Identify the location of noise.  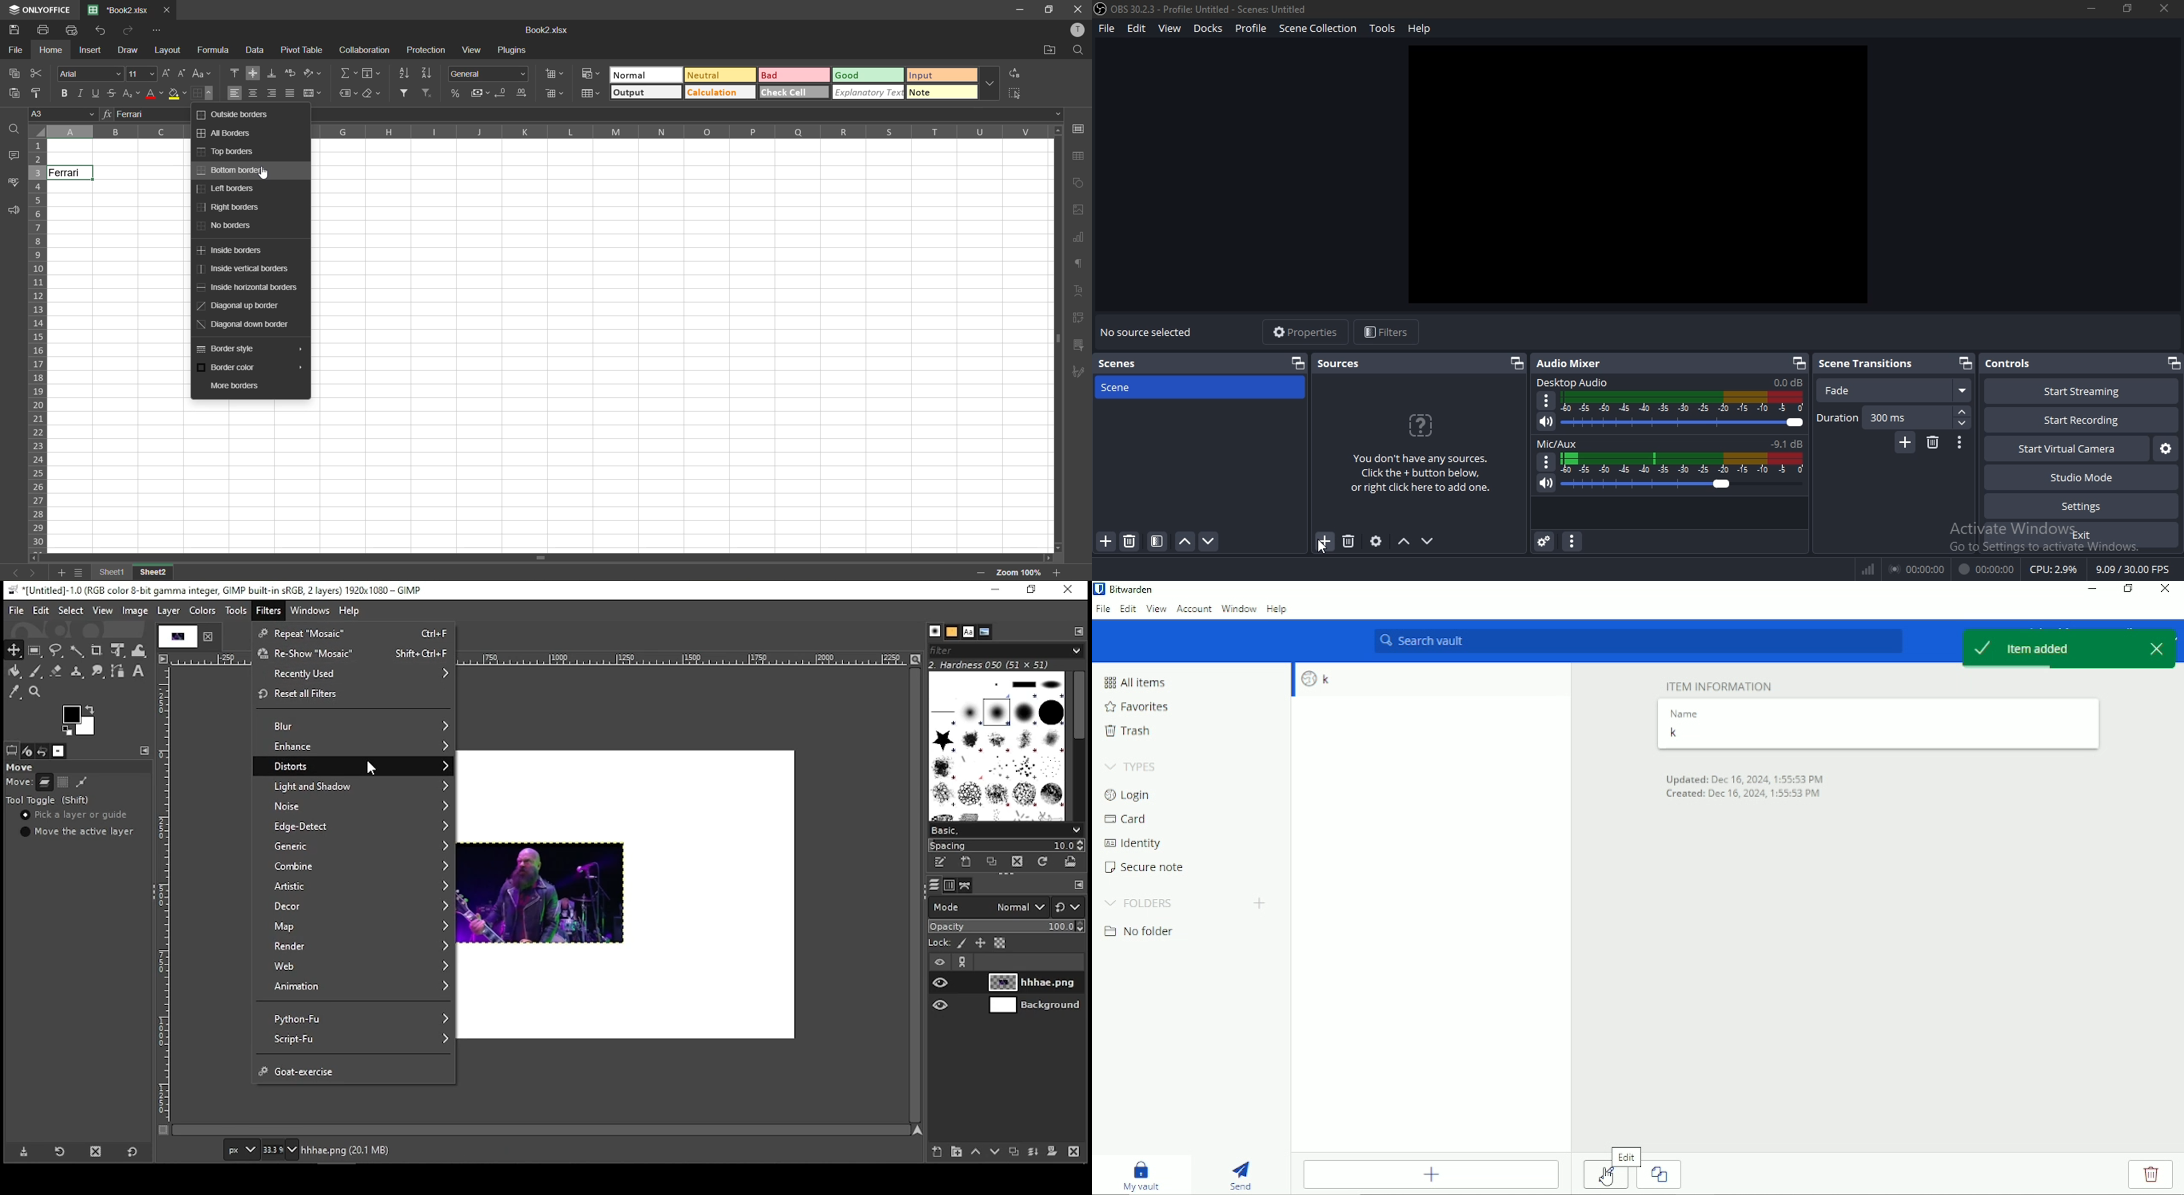
(356, 804).